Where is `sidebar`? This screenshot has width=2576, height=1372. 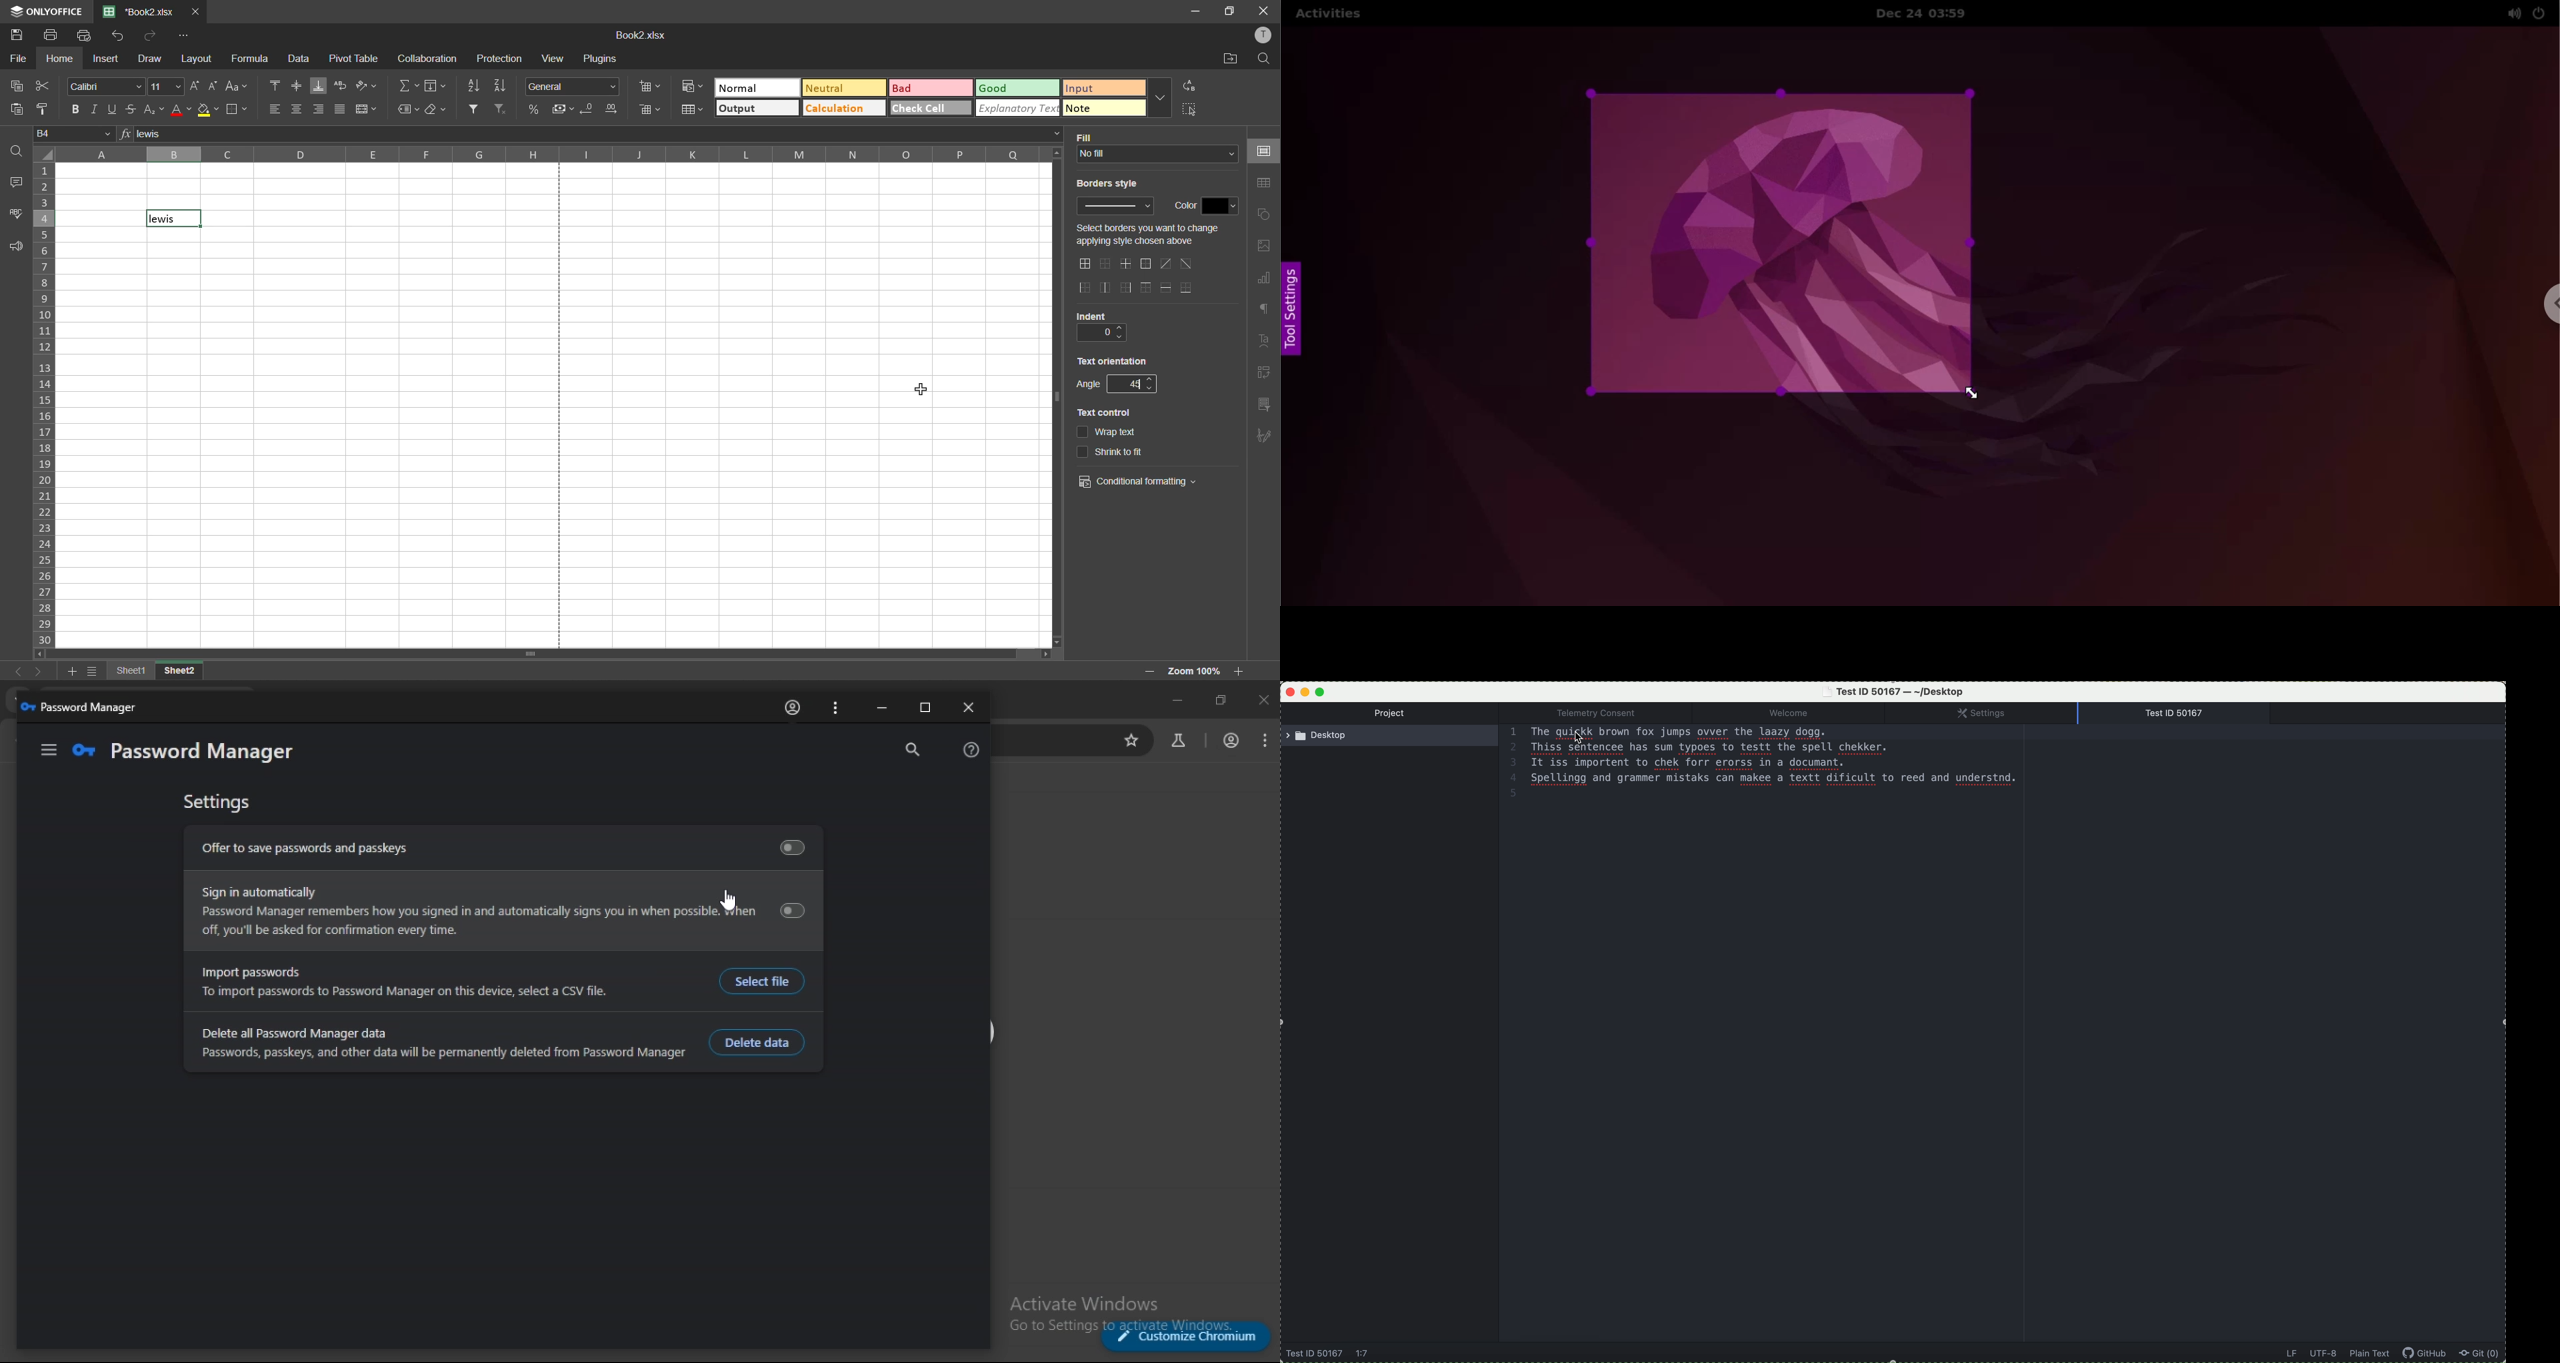
sidebar is located at coordinates (48, 751).